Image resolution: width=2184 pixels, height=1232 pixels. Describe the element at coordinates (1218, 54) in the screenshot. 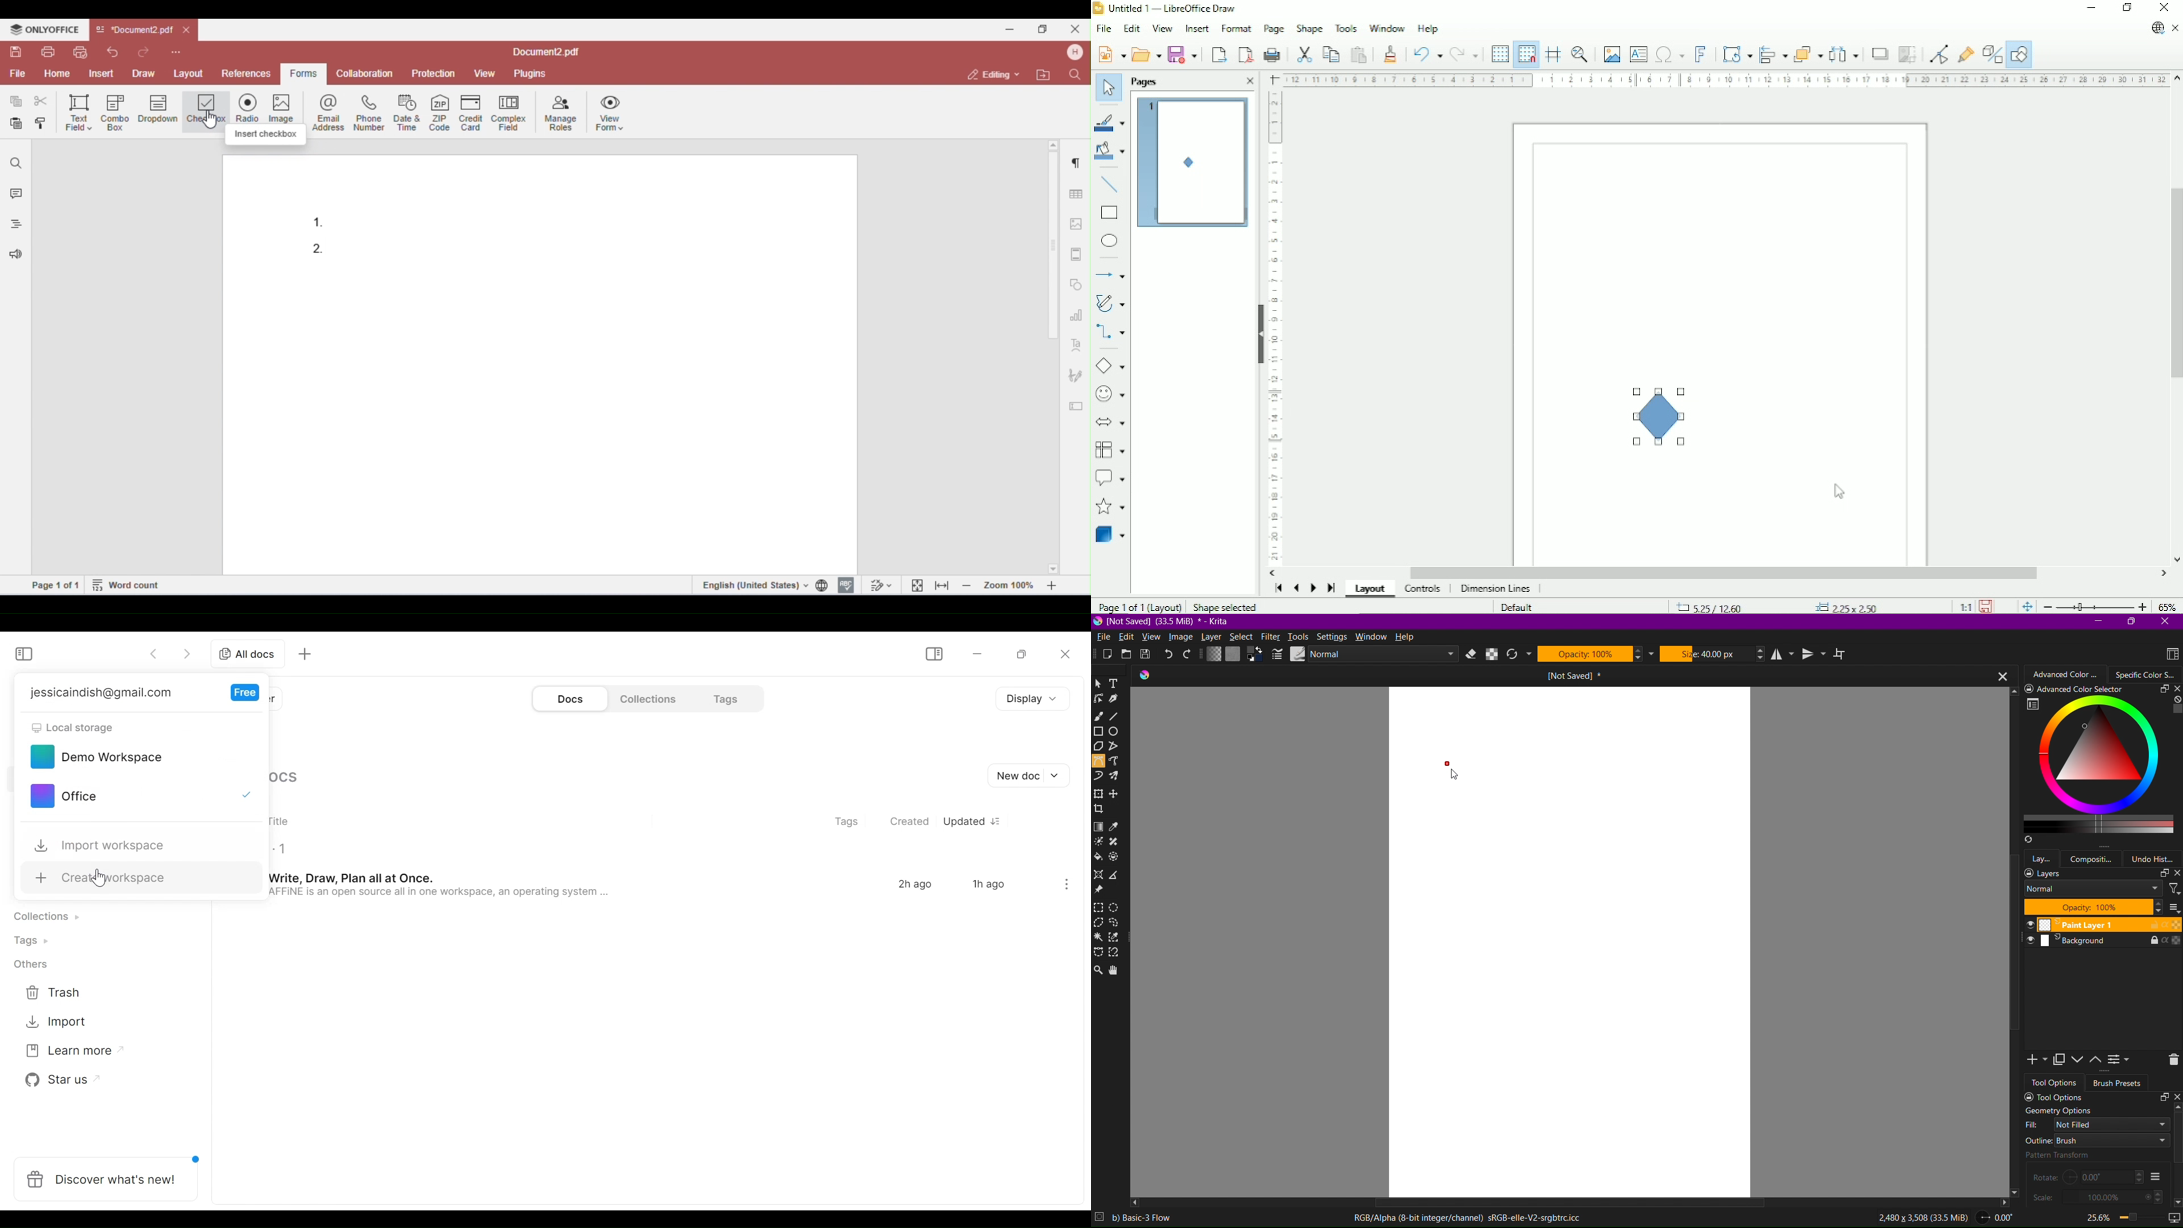

I see `Export` at that location.